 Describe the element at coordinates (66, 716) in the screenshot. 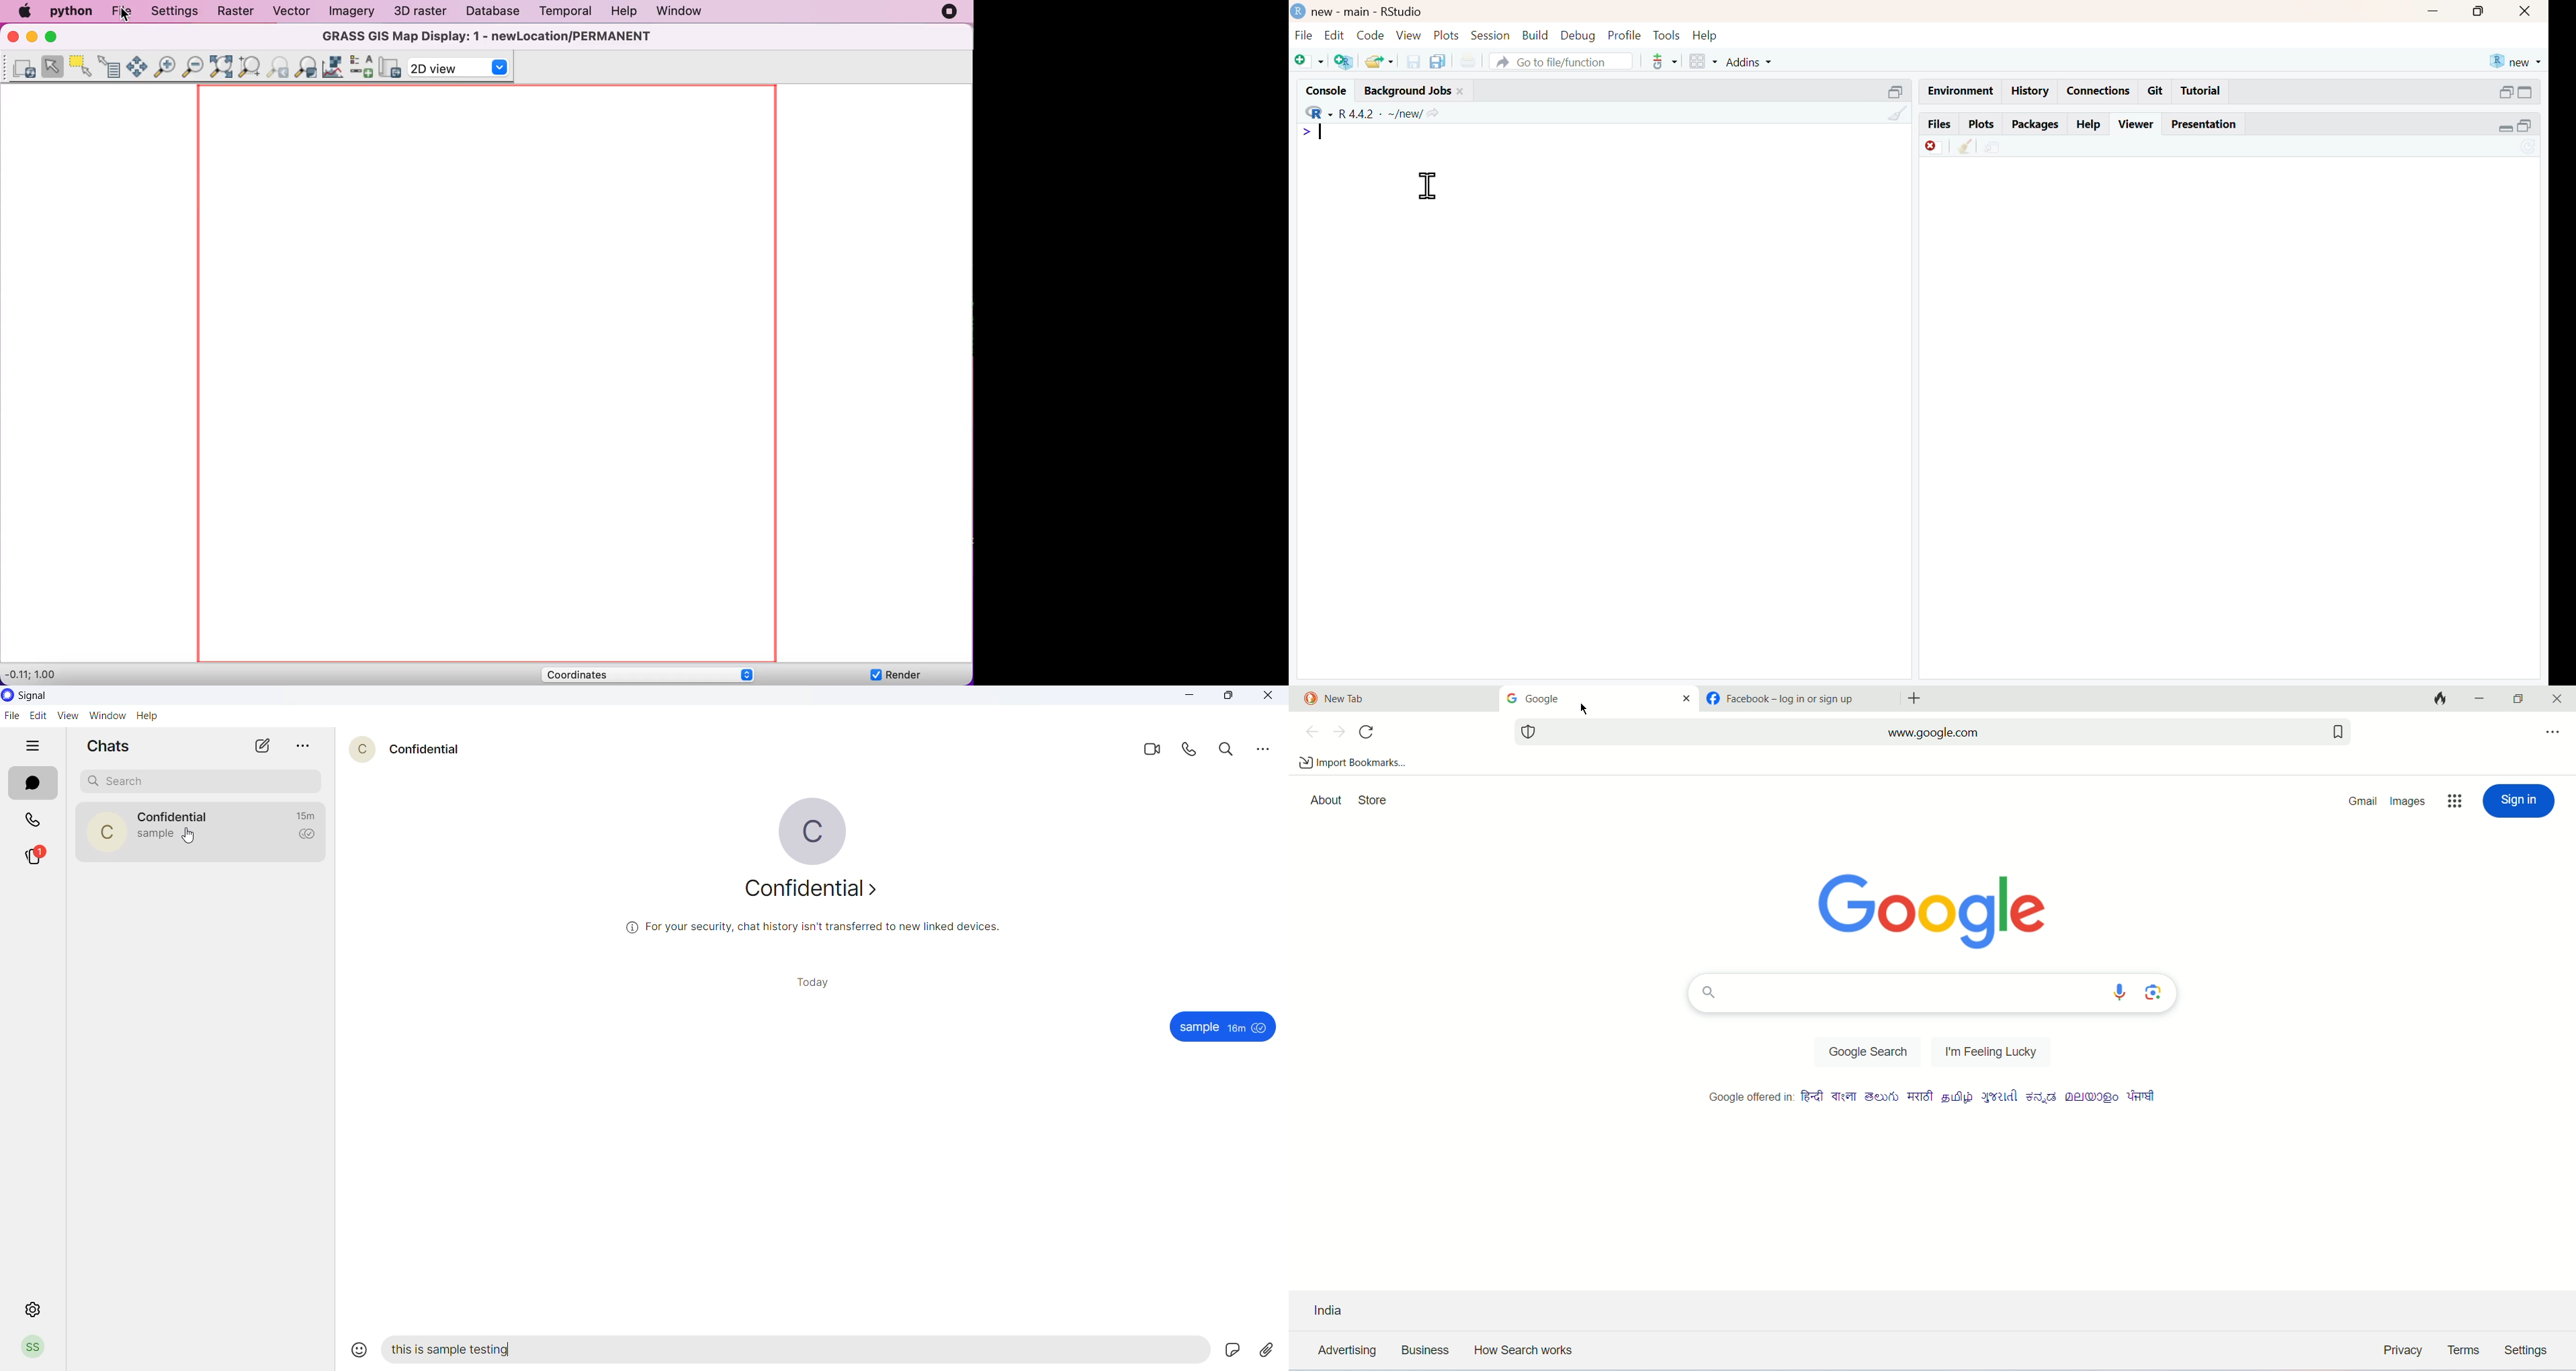

I see `view` at that location.